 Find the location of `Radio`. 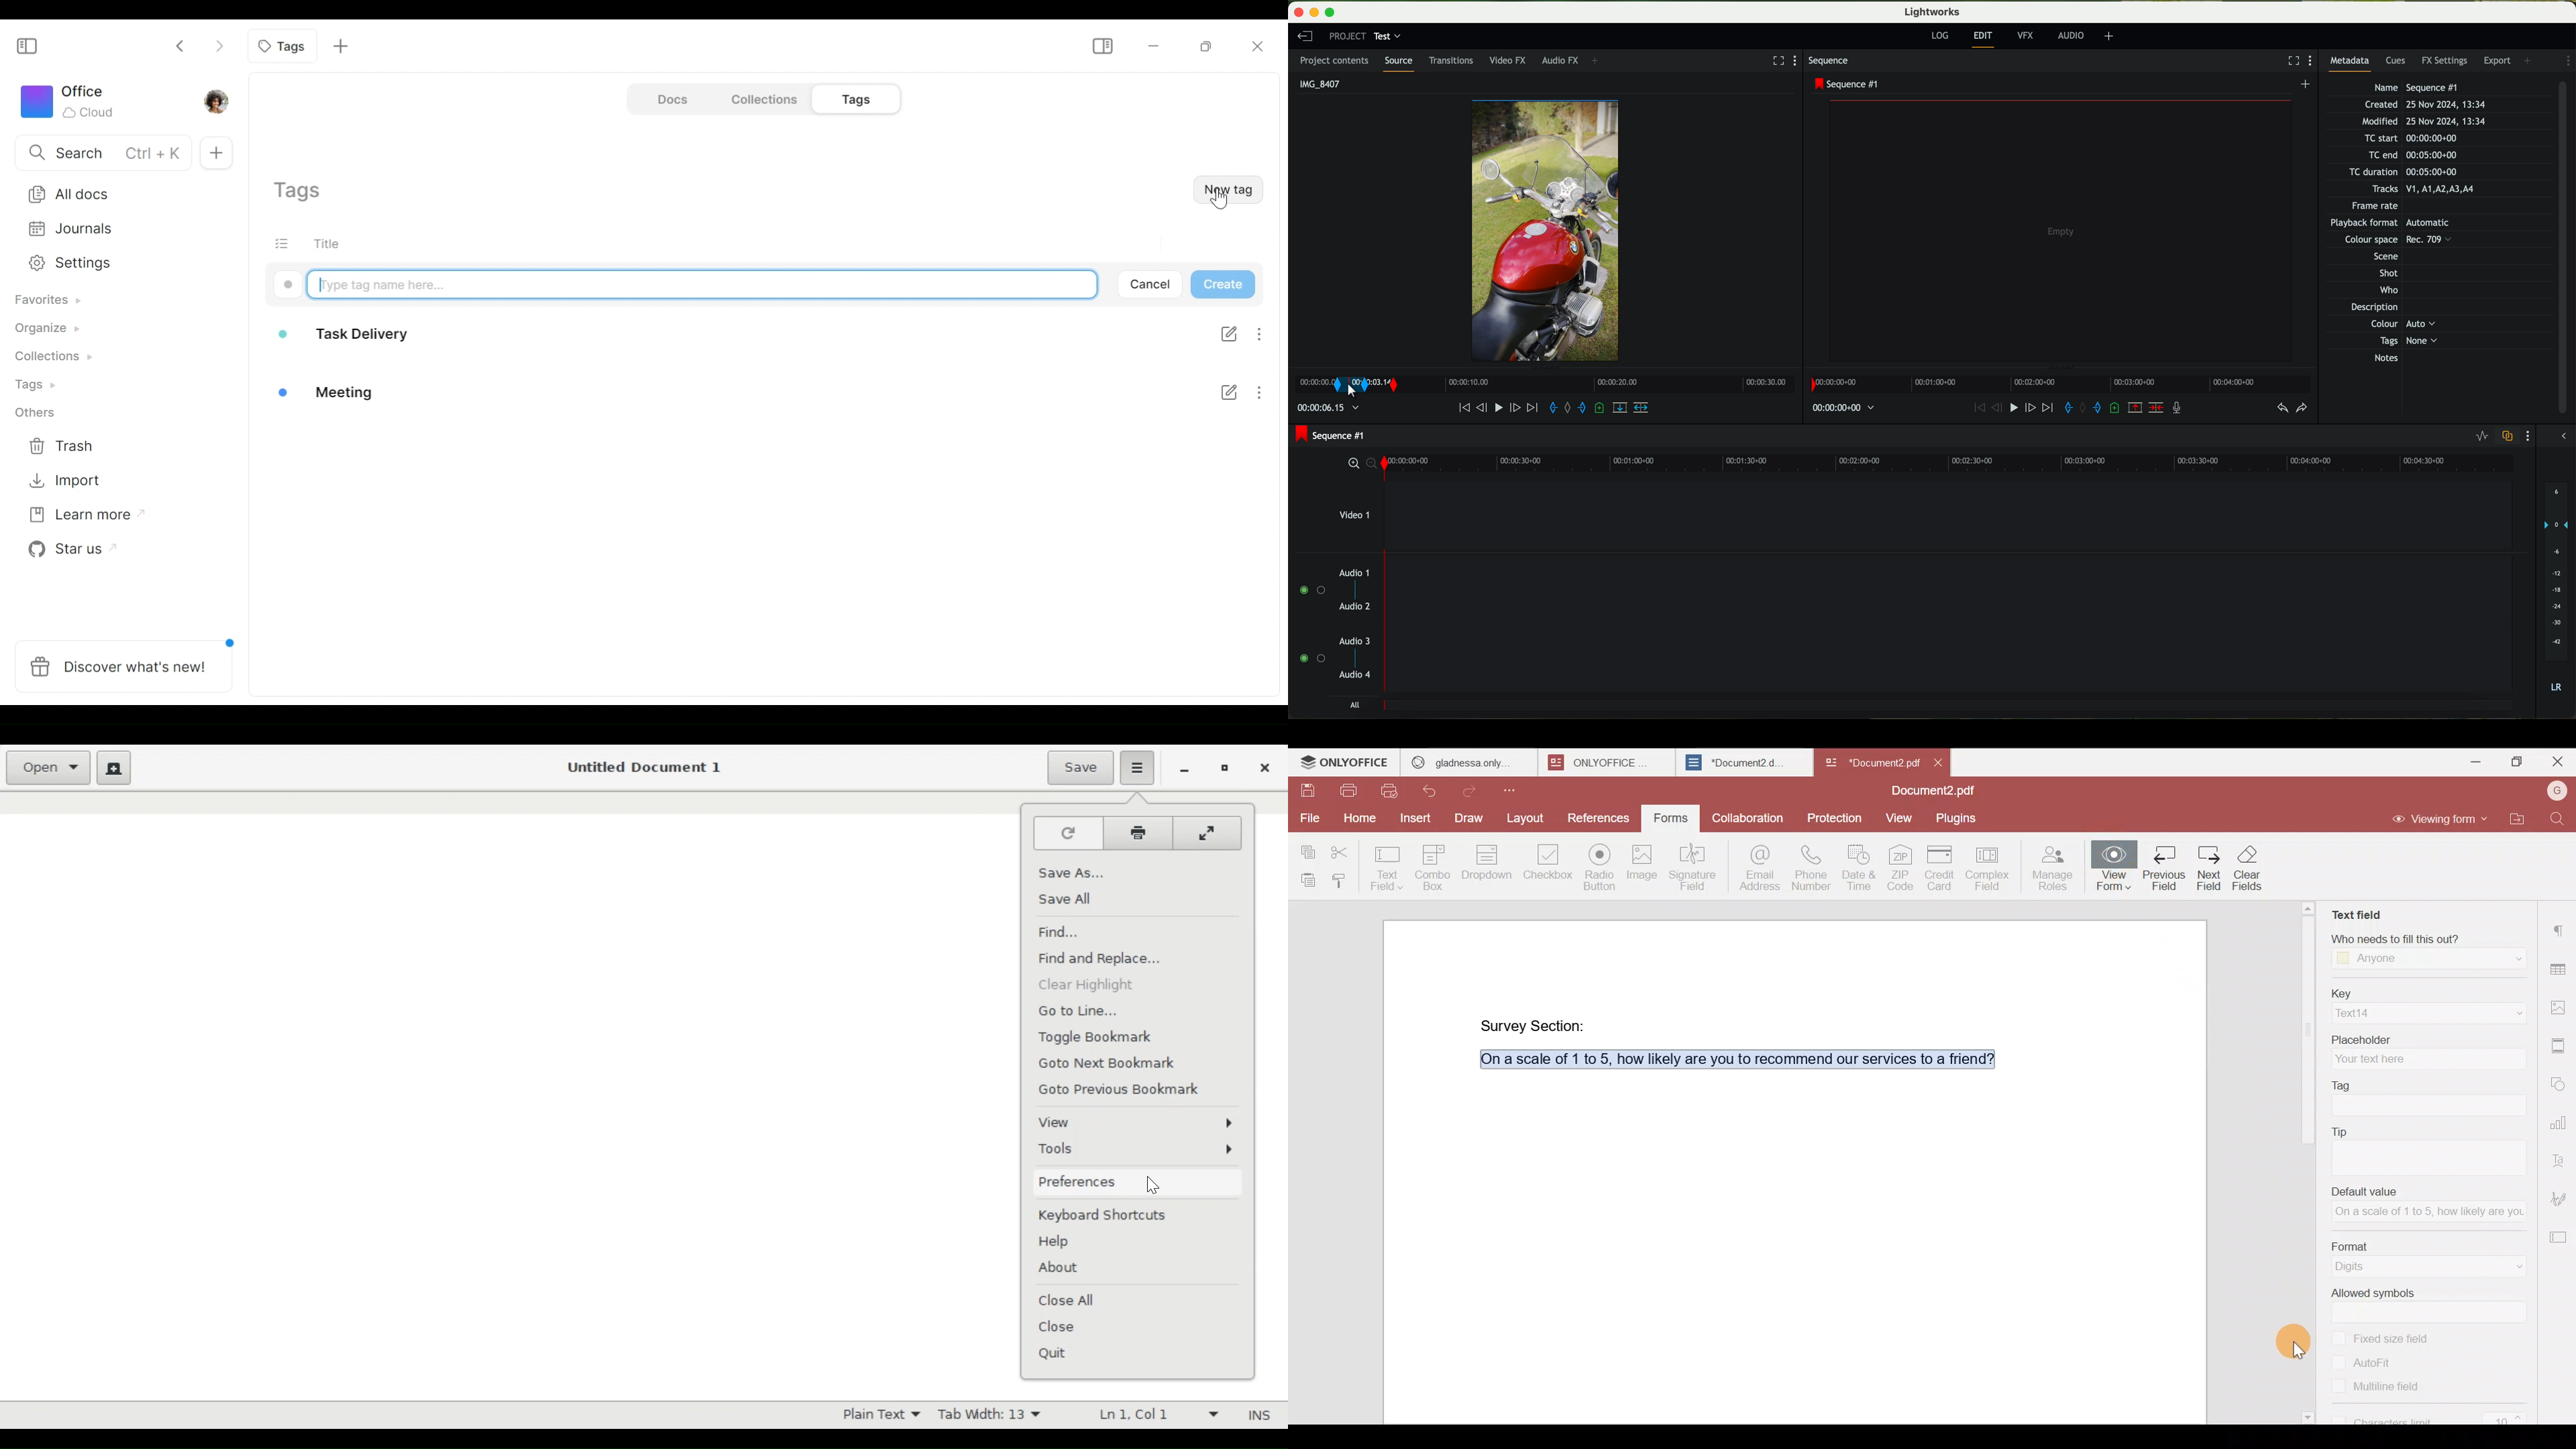

Radio is located at coordinates (1599, 865).